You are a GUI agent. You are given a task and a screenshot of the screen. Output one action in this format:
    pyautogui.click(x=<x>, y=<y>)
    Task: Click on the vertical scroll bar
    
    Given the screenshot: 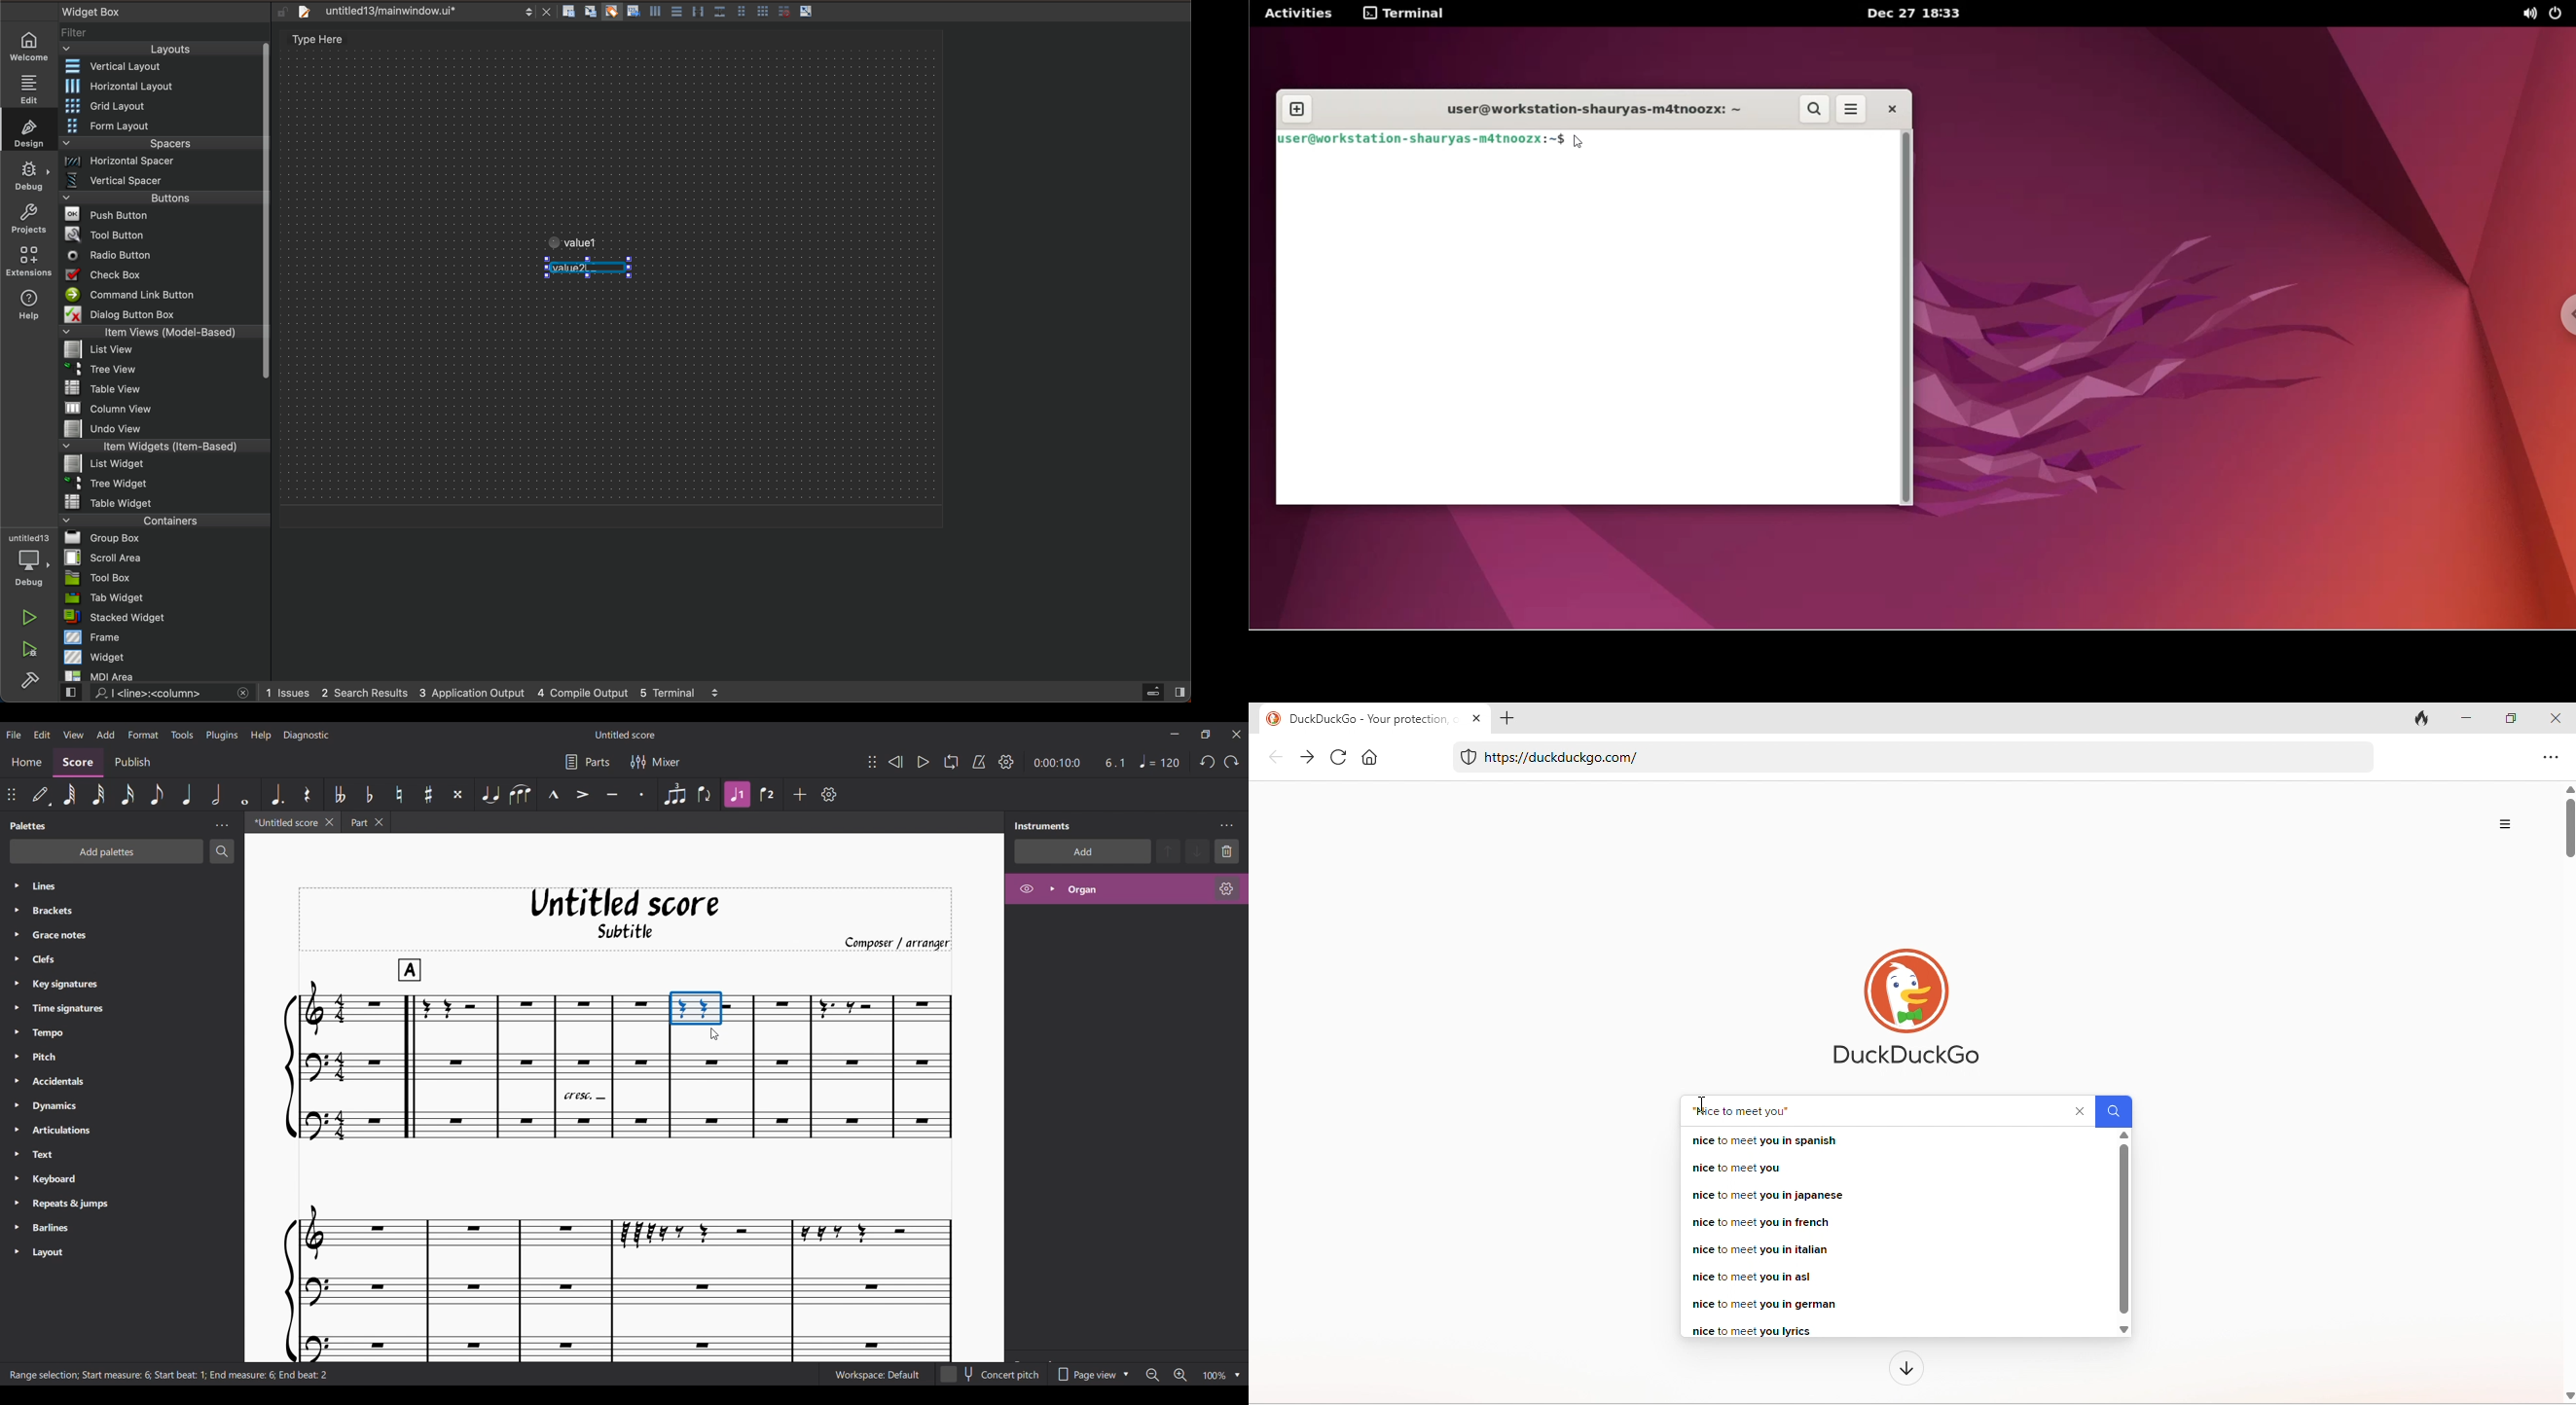 What is the action you would take?
    pyautogui.click(x=2124, y=1234)
    